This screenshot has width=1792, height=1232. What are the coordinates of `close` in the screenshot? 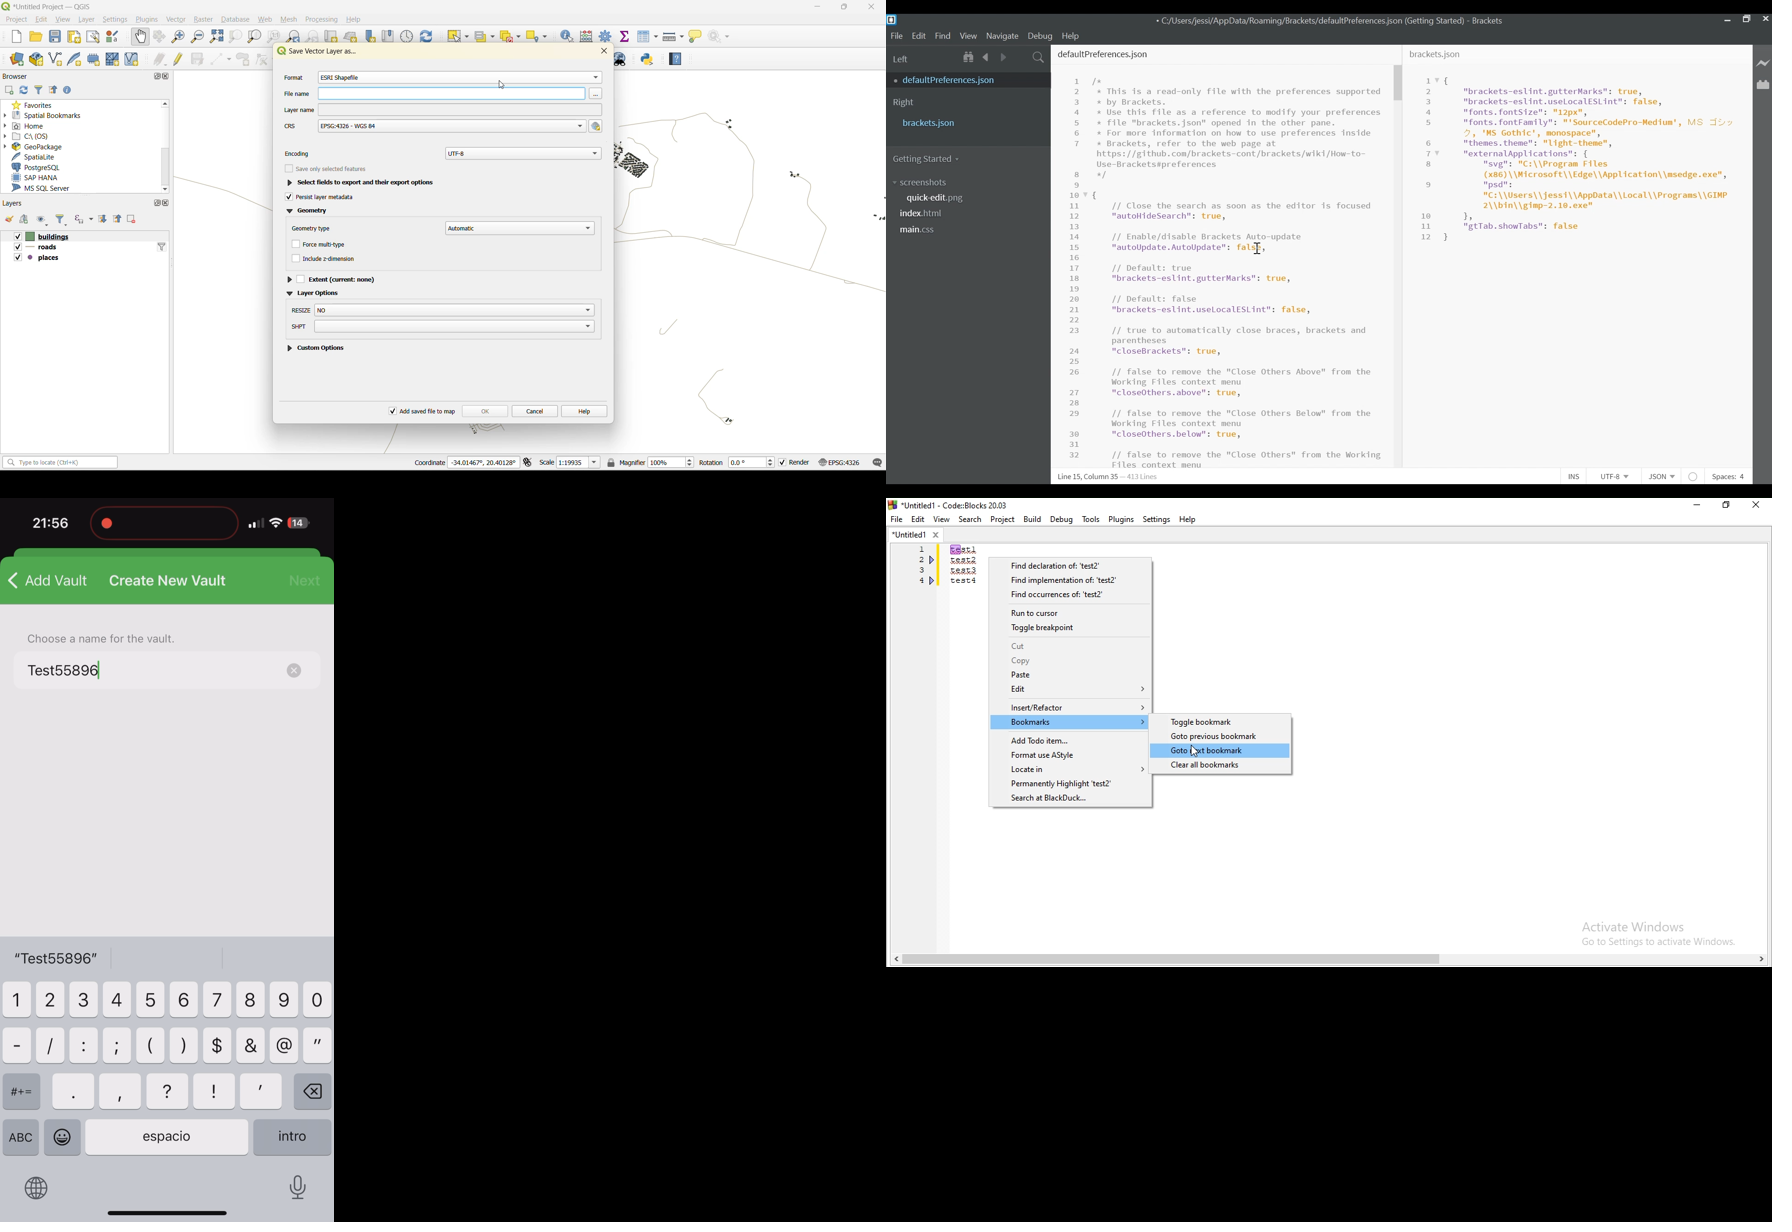 It's located at (602, 51).